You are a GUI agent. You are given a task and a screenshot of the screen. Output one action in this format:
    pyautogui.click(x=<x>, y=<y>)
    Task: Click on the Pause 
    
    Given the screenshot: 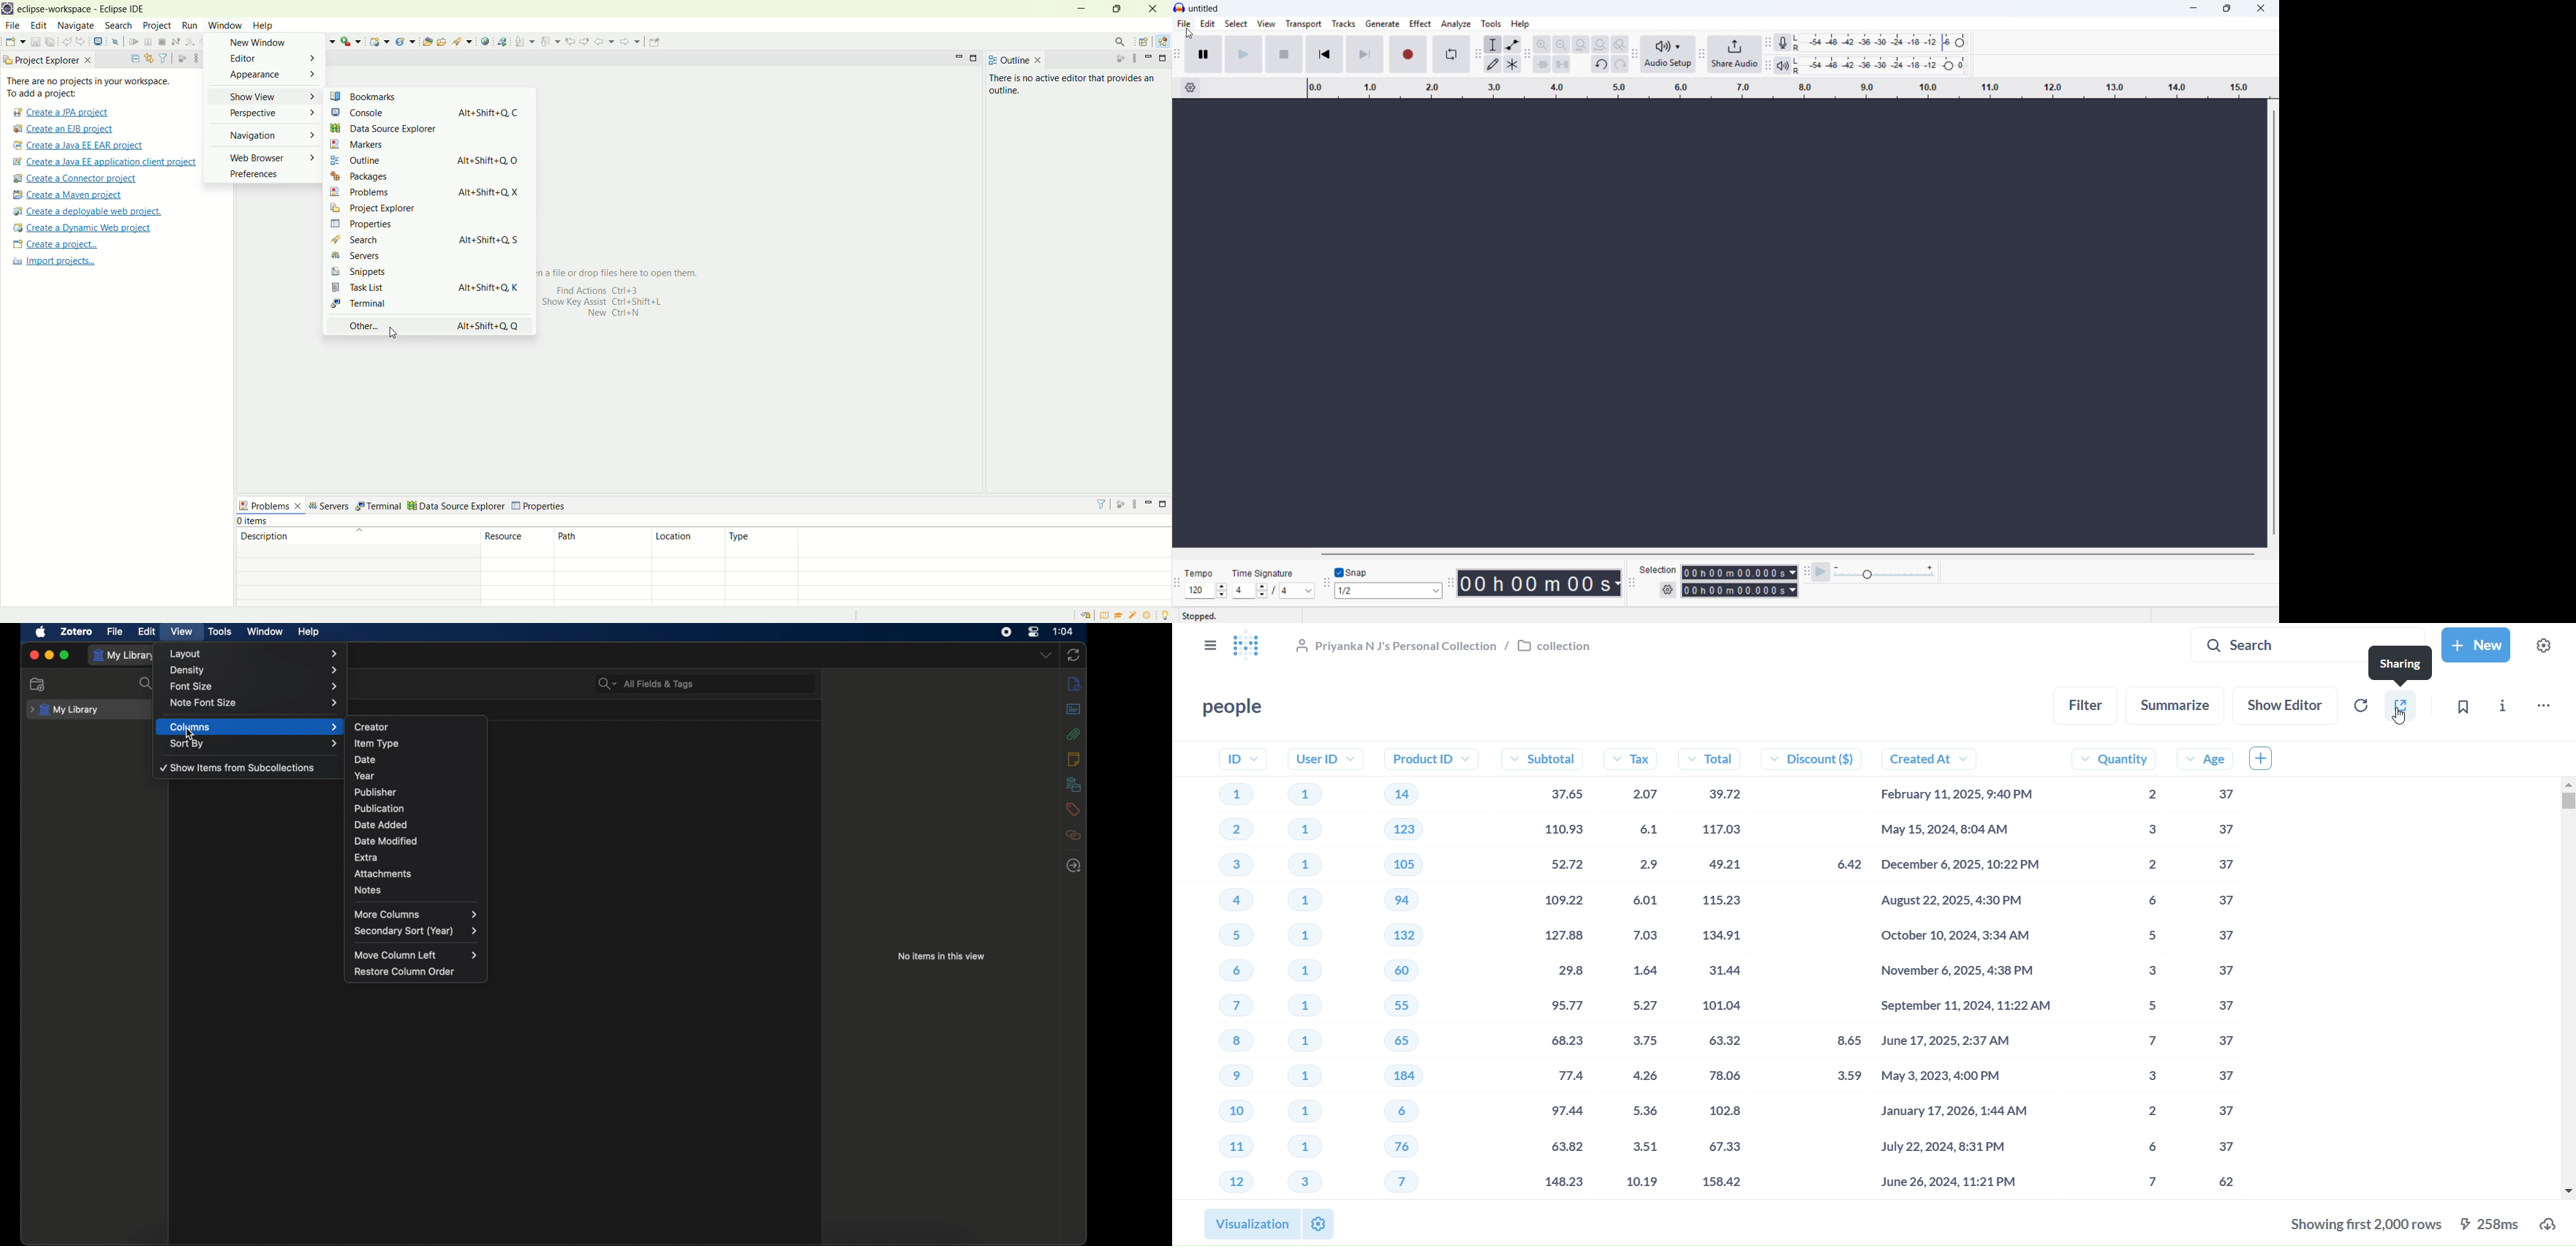 What is the action you would take?
    pyautogui.click(x=1204, y=55)
    